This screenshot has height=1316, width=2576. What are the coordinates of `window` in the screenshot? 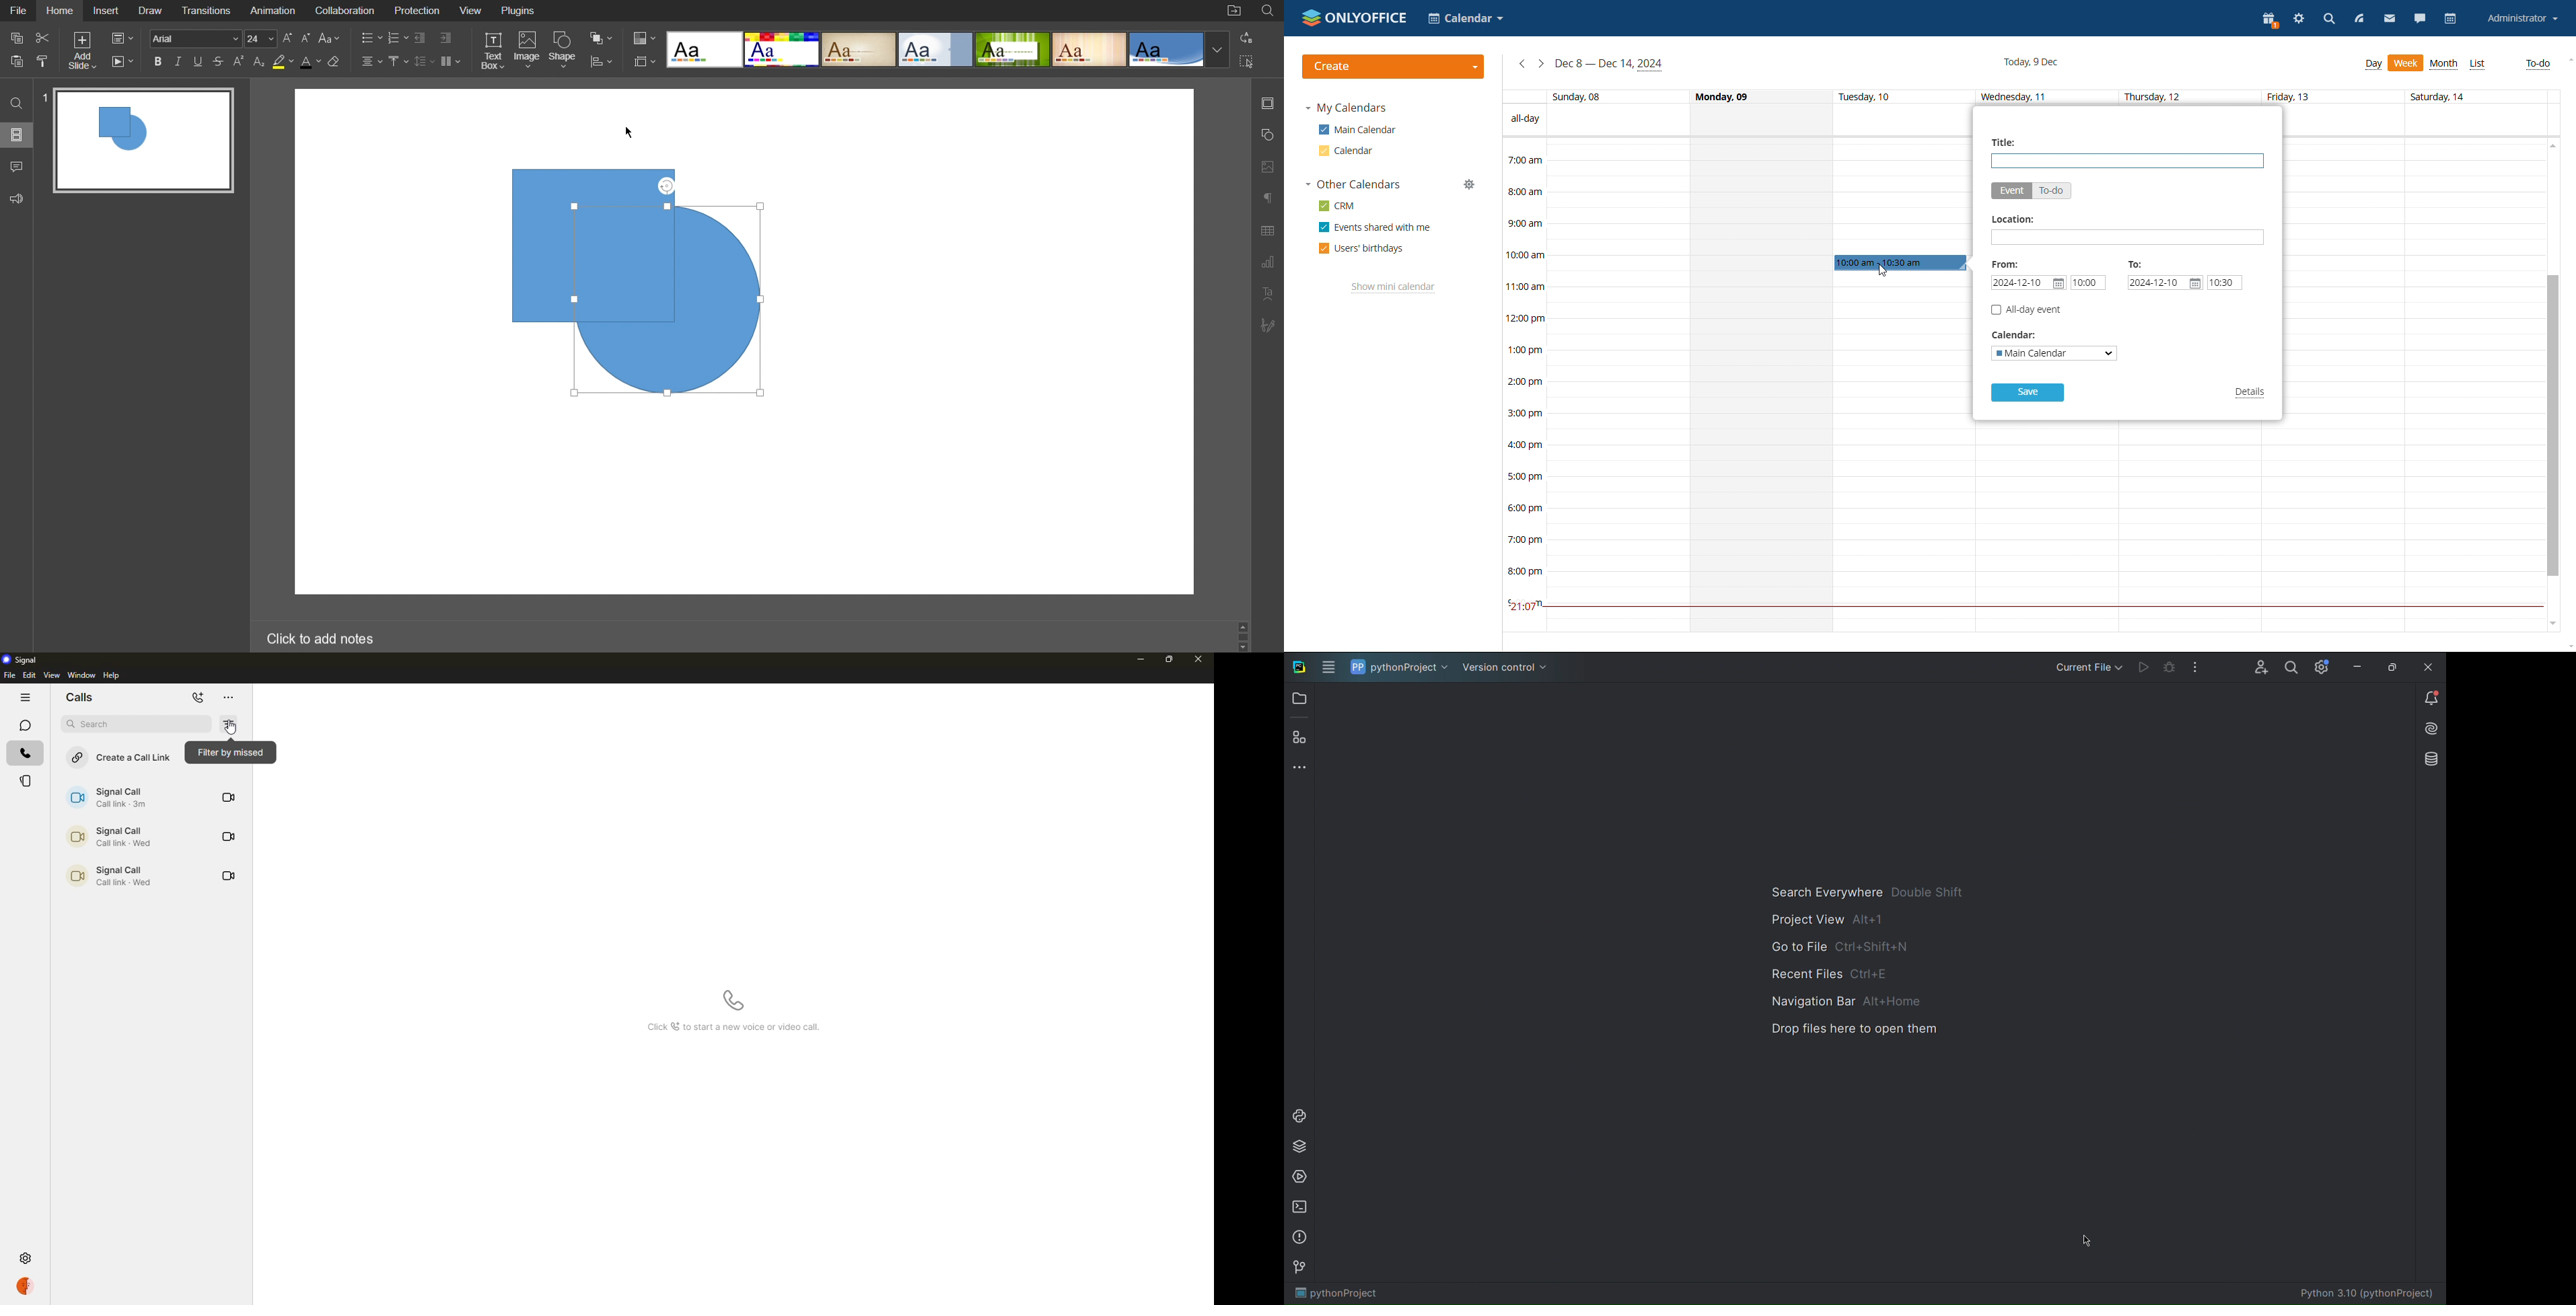 It's located at (82, 675).